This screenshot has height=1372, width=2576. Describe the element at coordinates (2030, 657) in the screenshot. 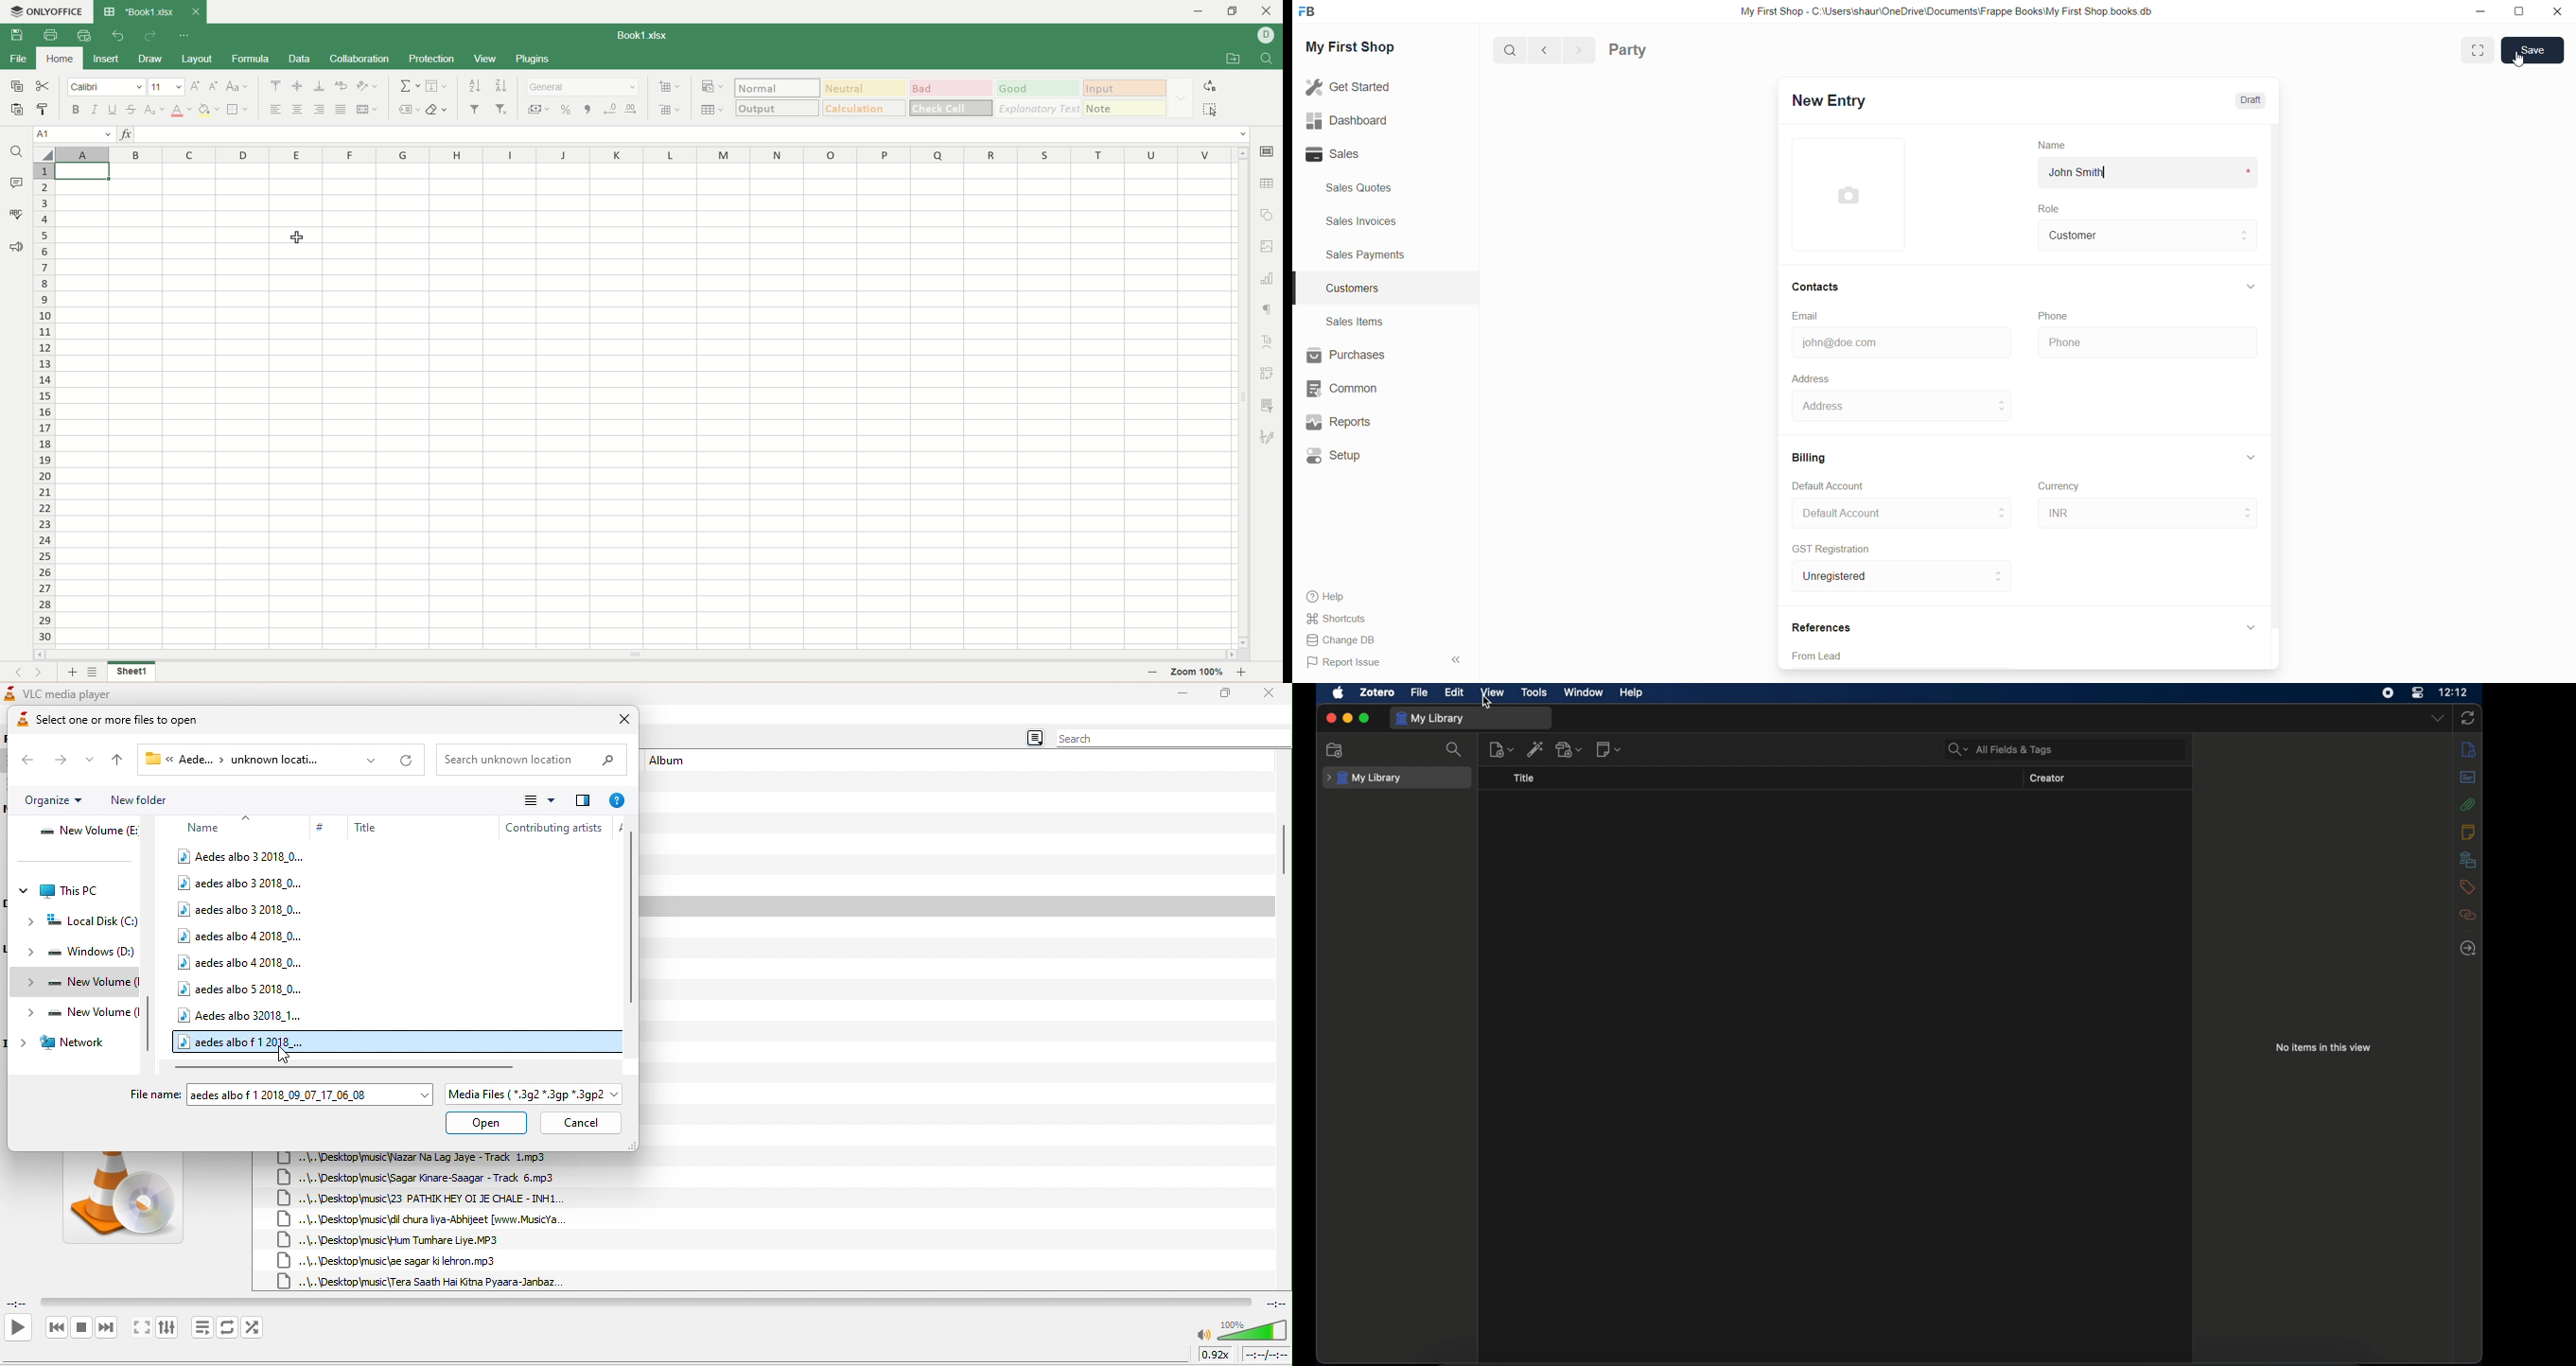

I see `select reference source` at that location.